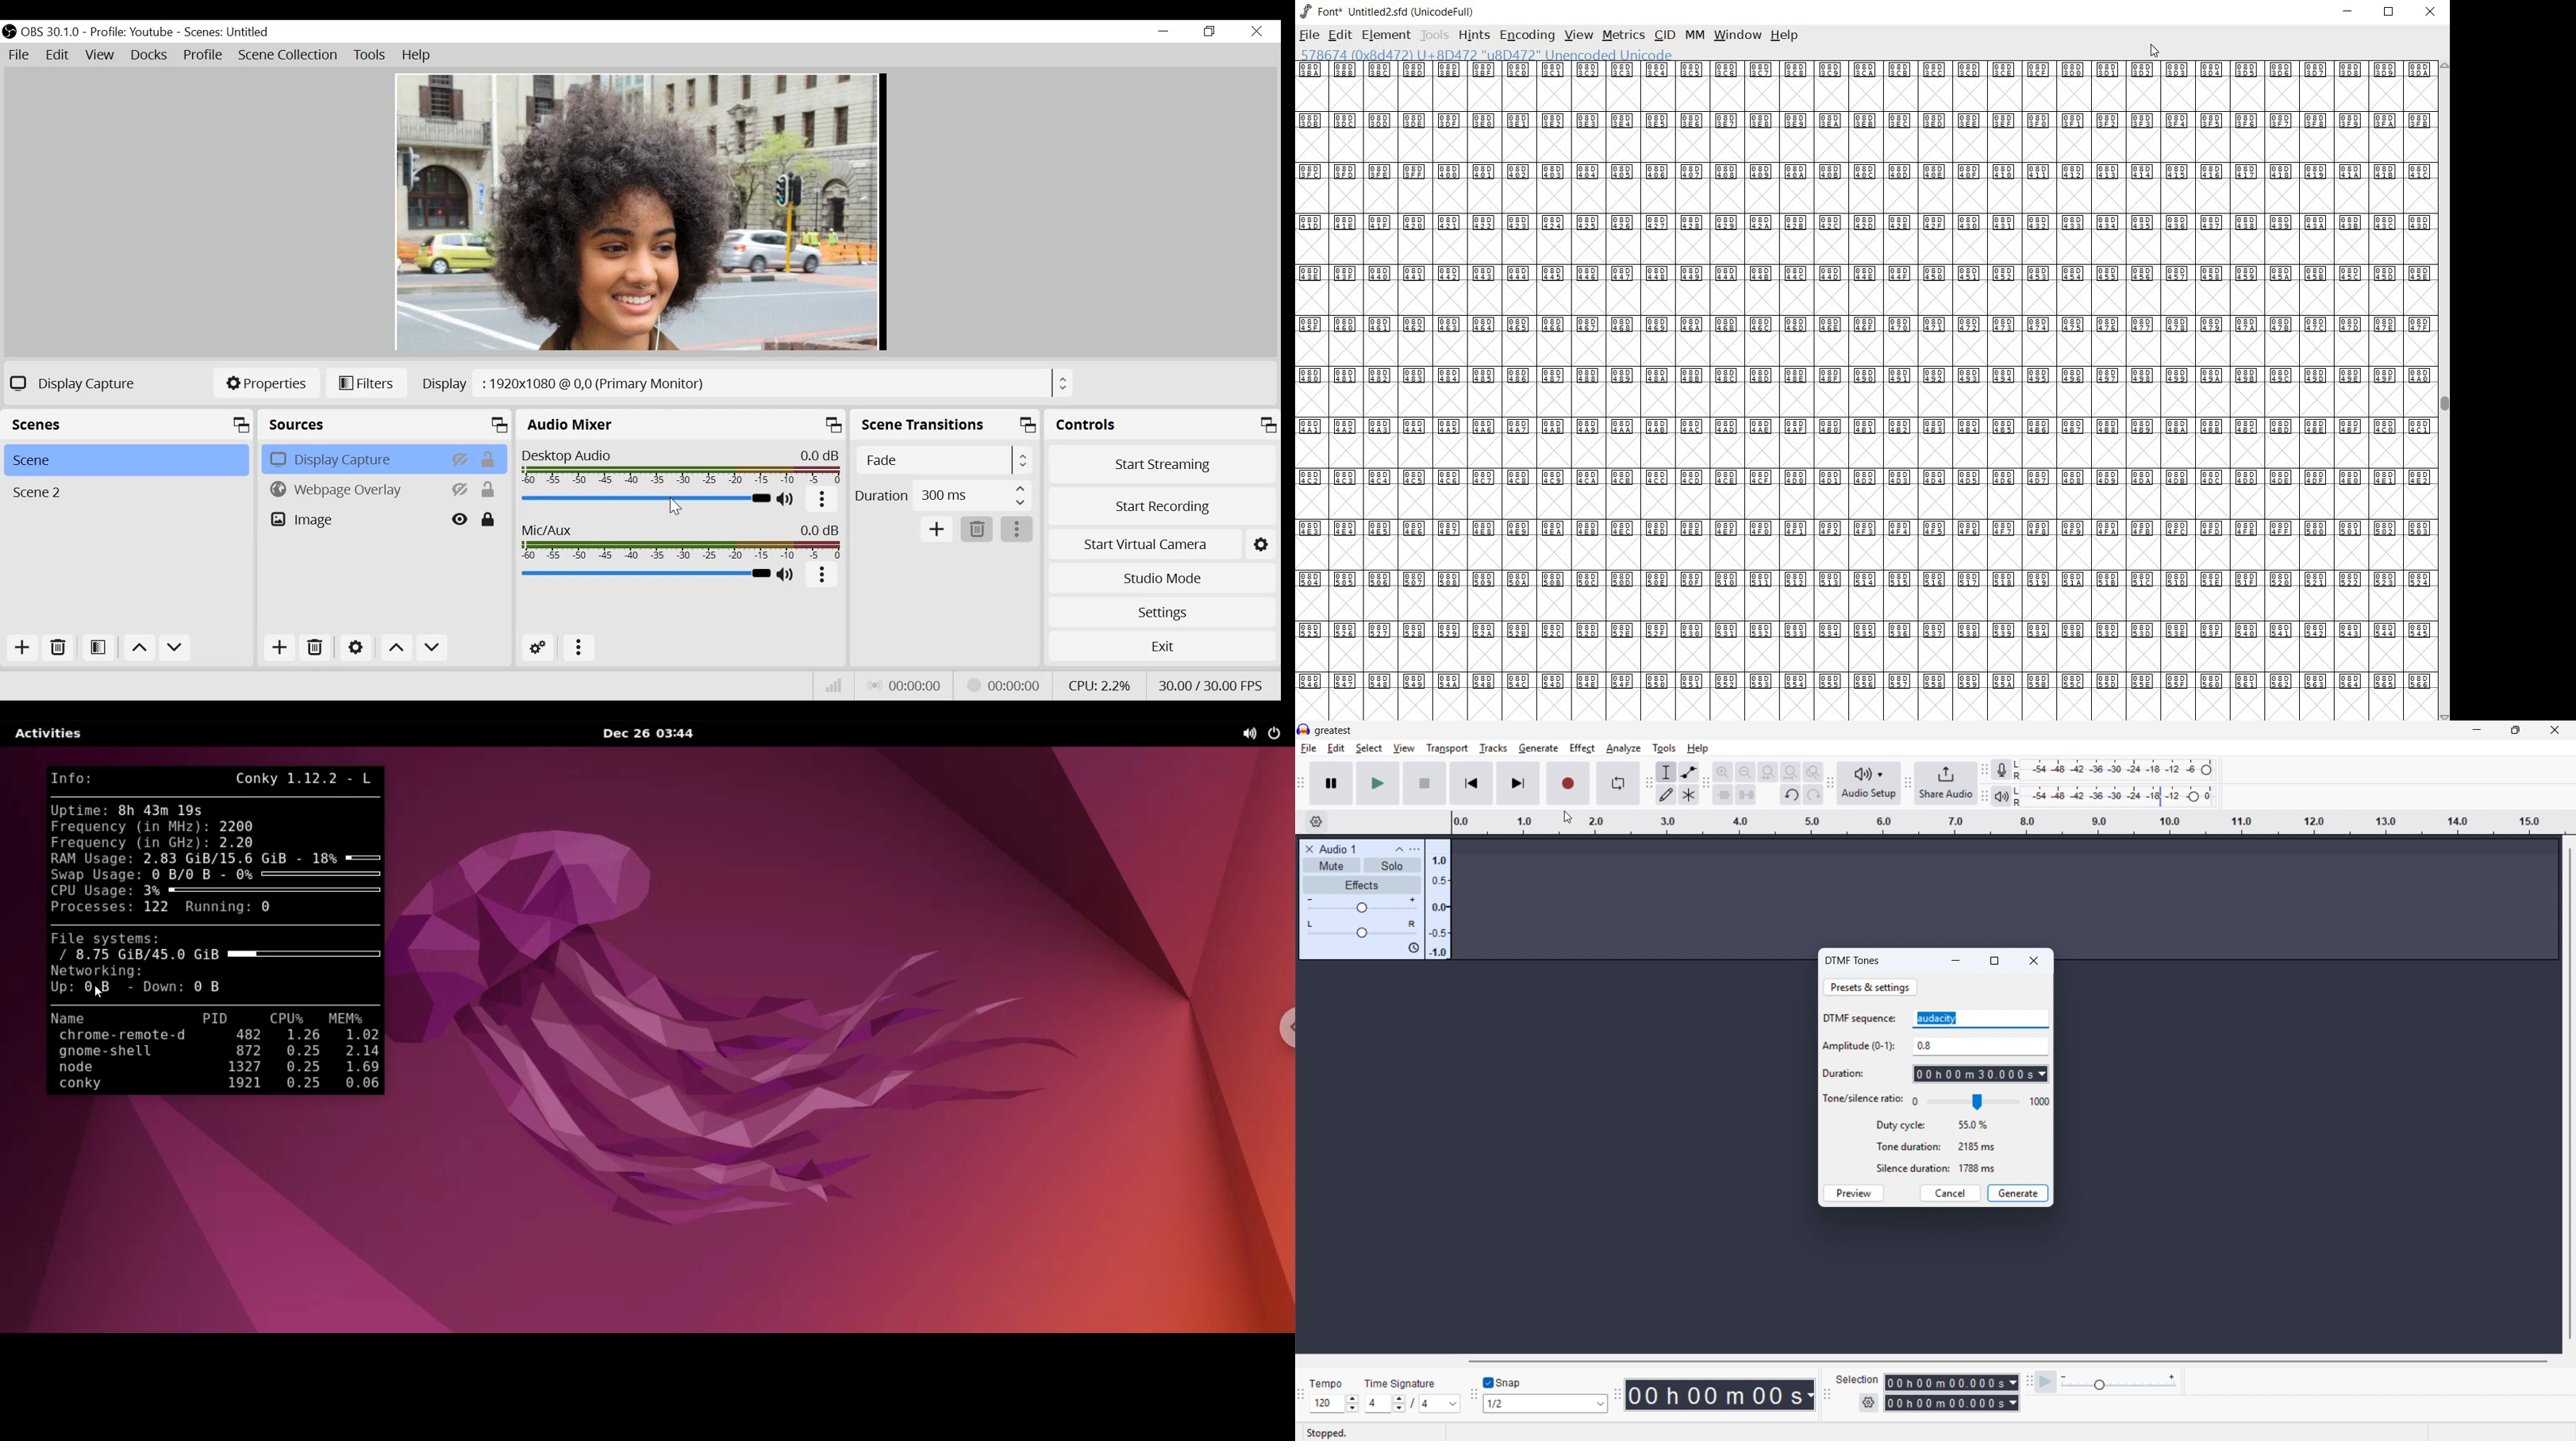 The width and height of the screenshot is (2576, 1456). I want to click on Tone/silence ratio, so click(1980, 1102).